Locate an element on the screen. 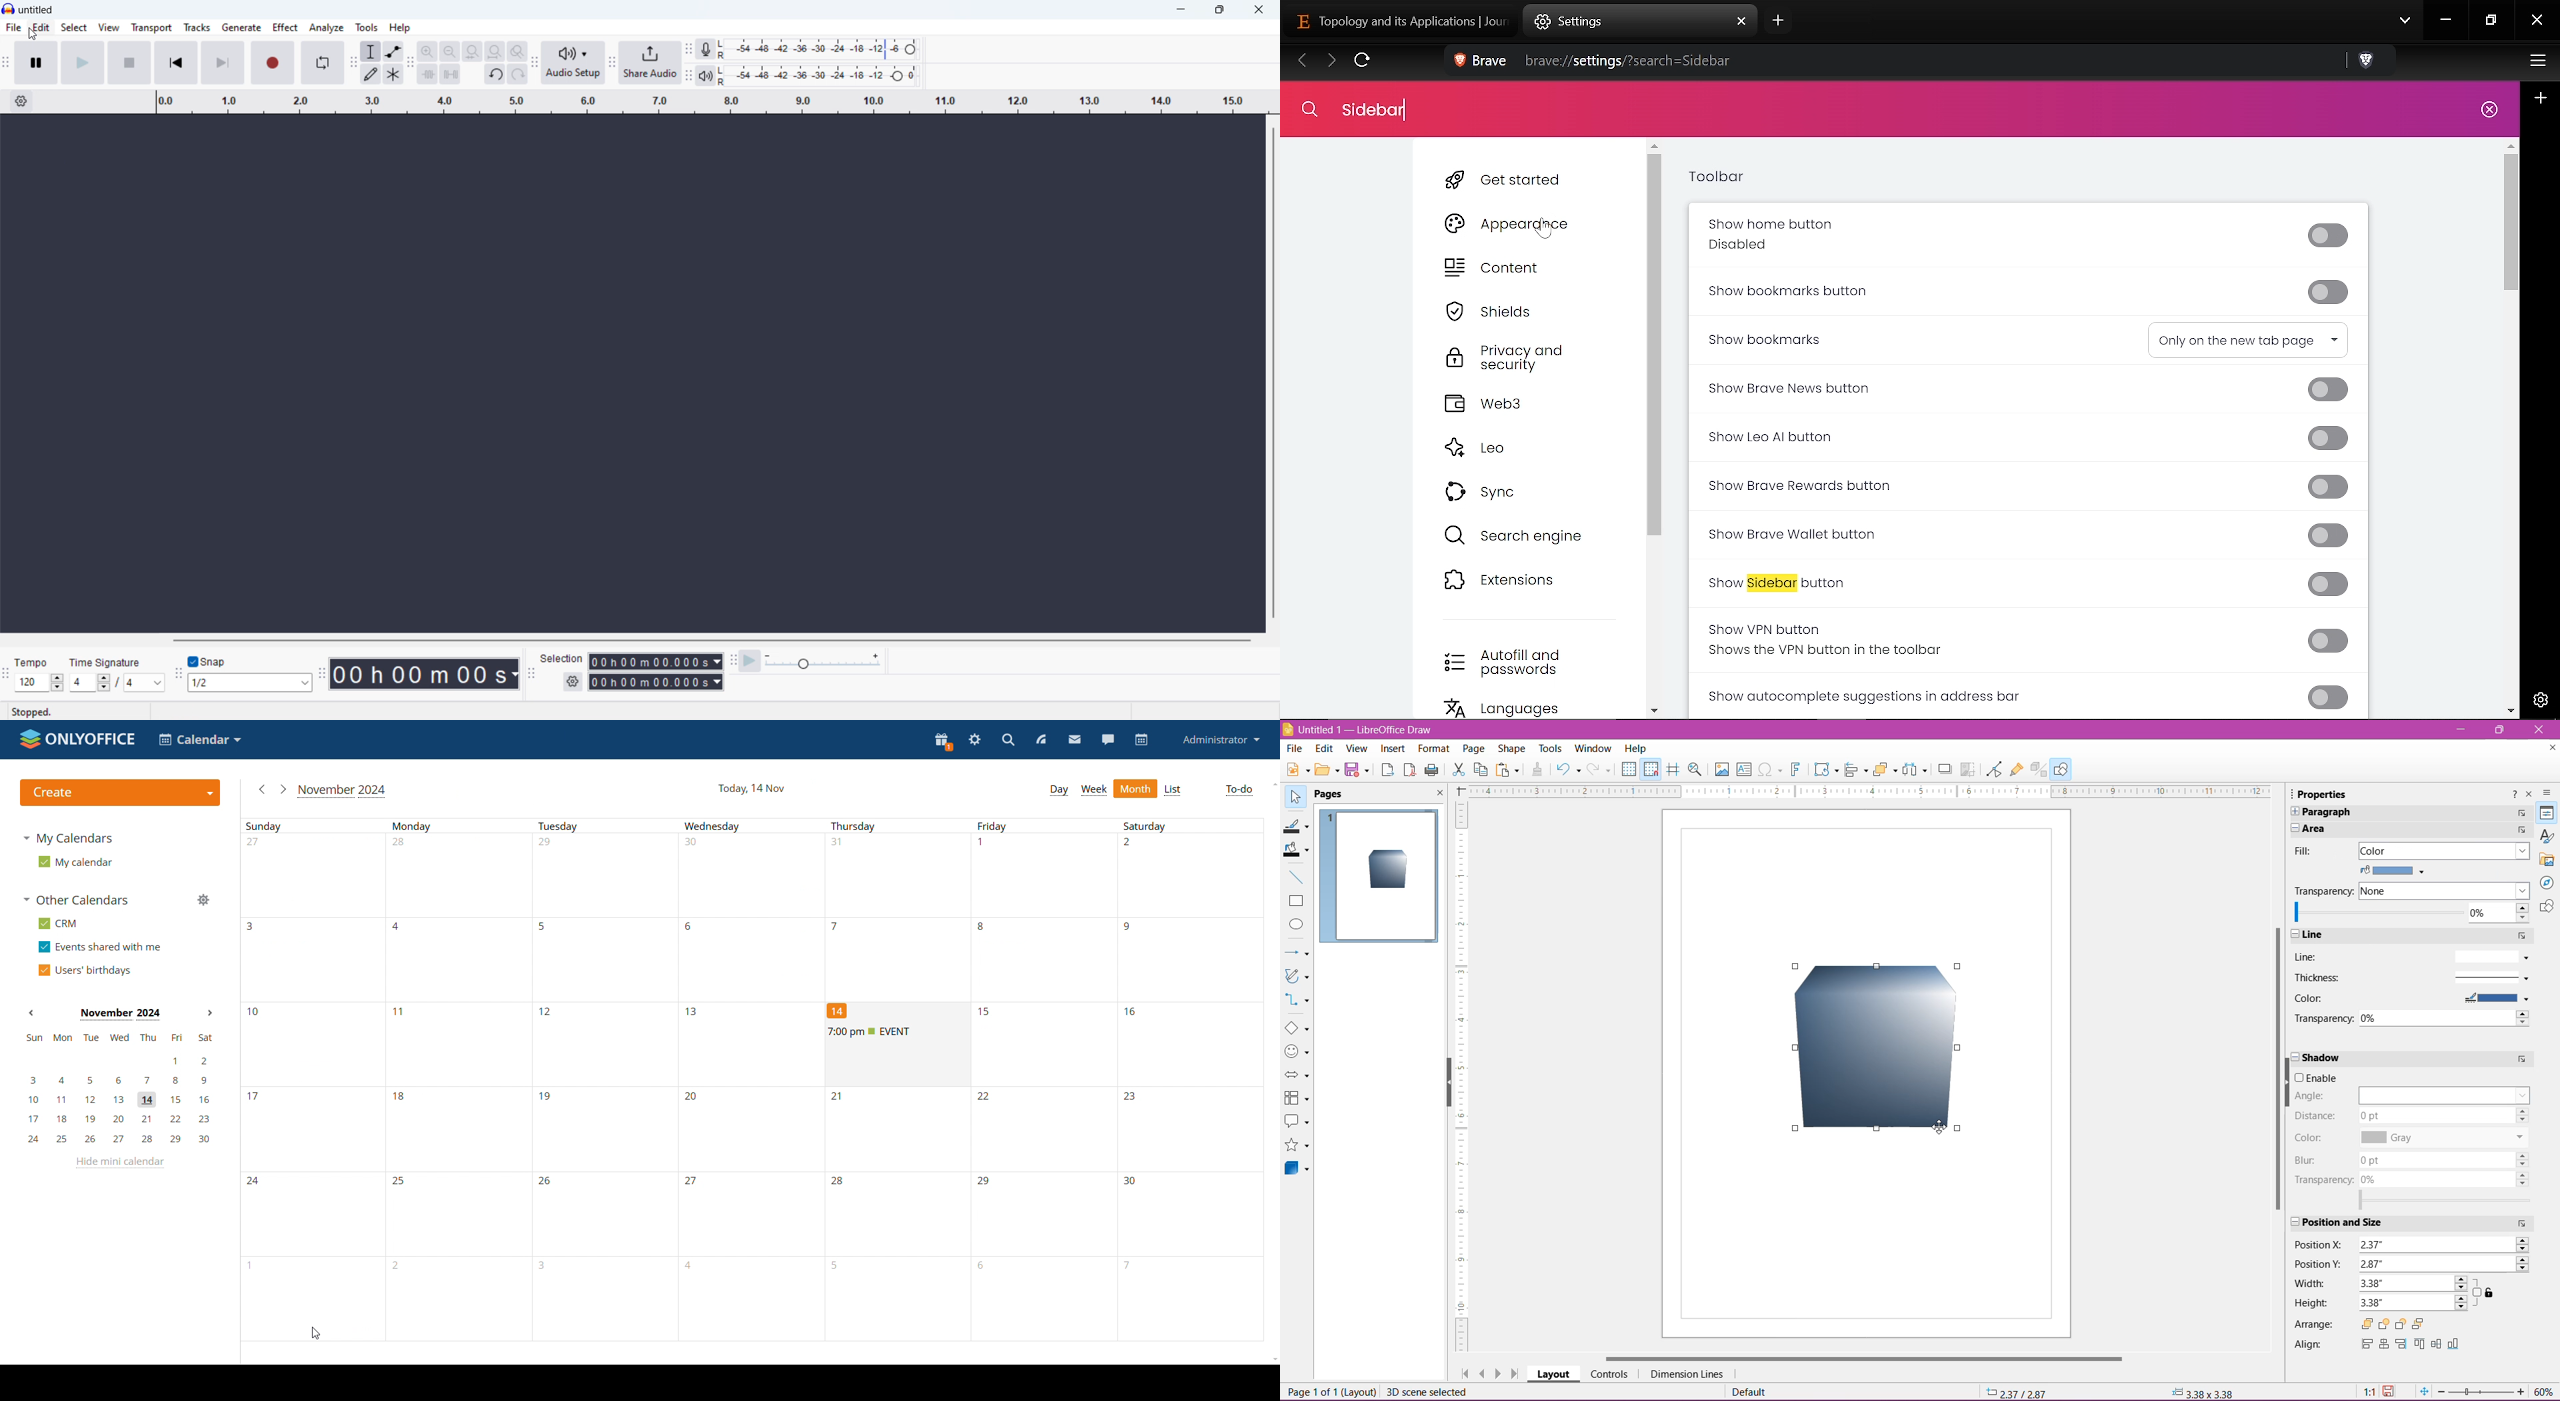 Image resolution: width=2576 pixels, height=1428 pixels. envelop tool is located at coordinates (393, 51).